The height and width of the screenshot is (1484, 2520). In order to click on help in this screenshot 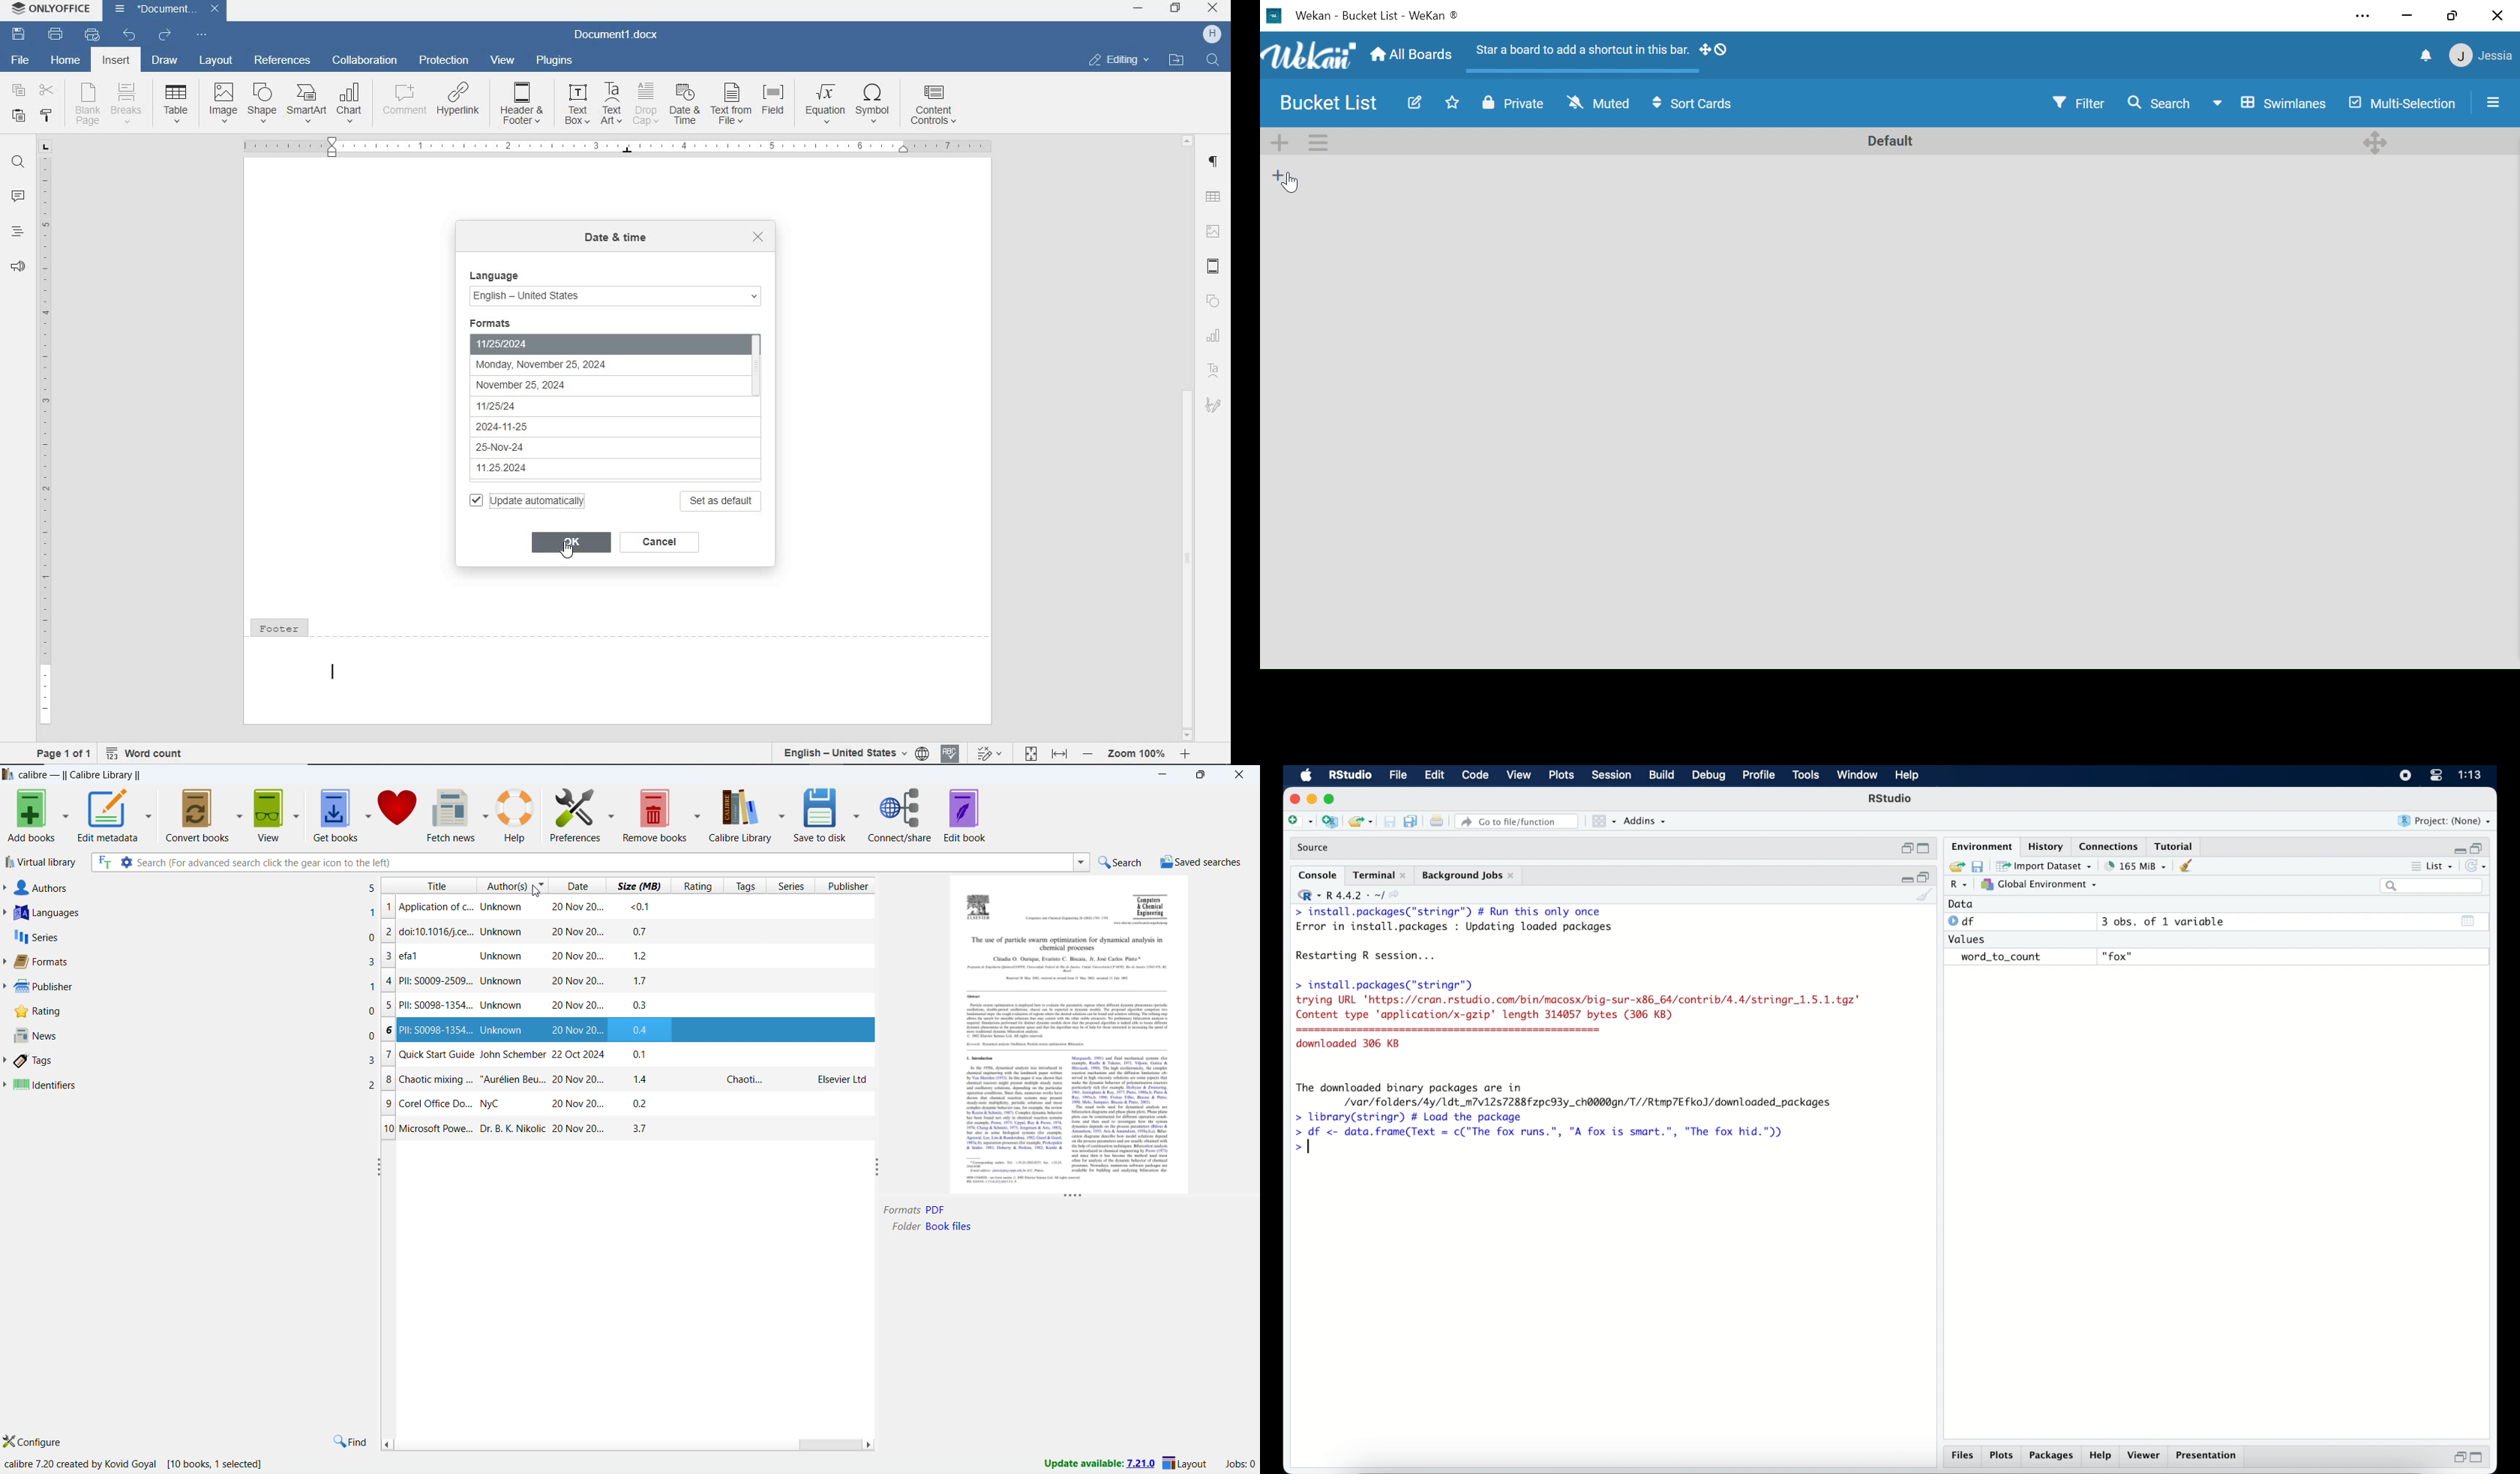, I will do `click(515, 814)`.